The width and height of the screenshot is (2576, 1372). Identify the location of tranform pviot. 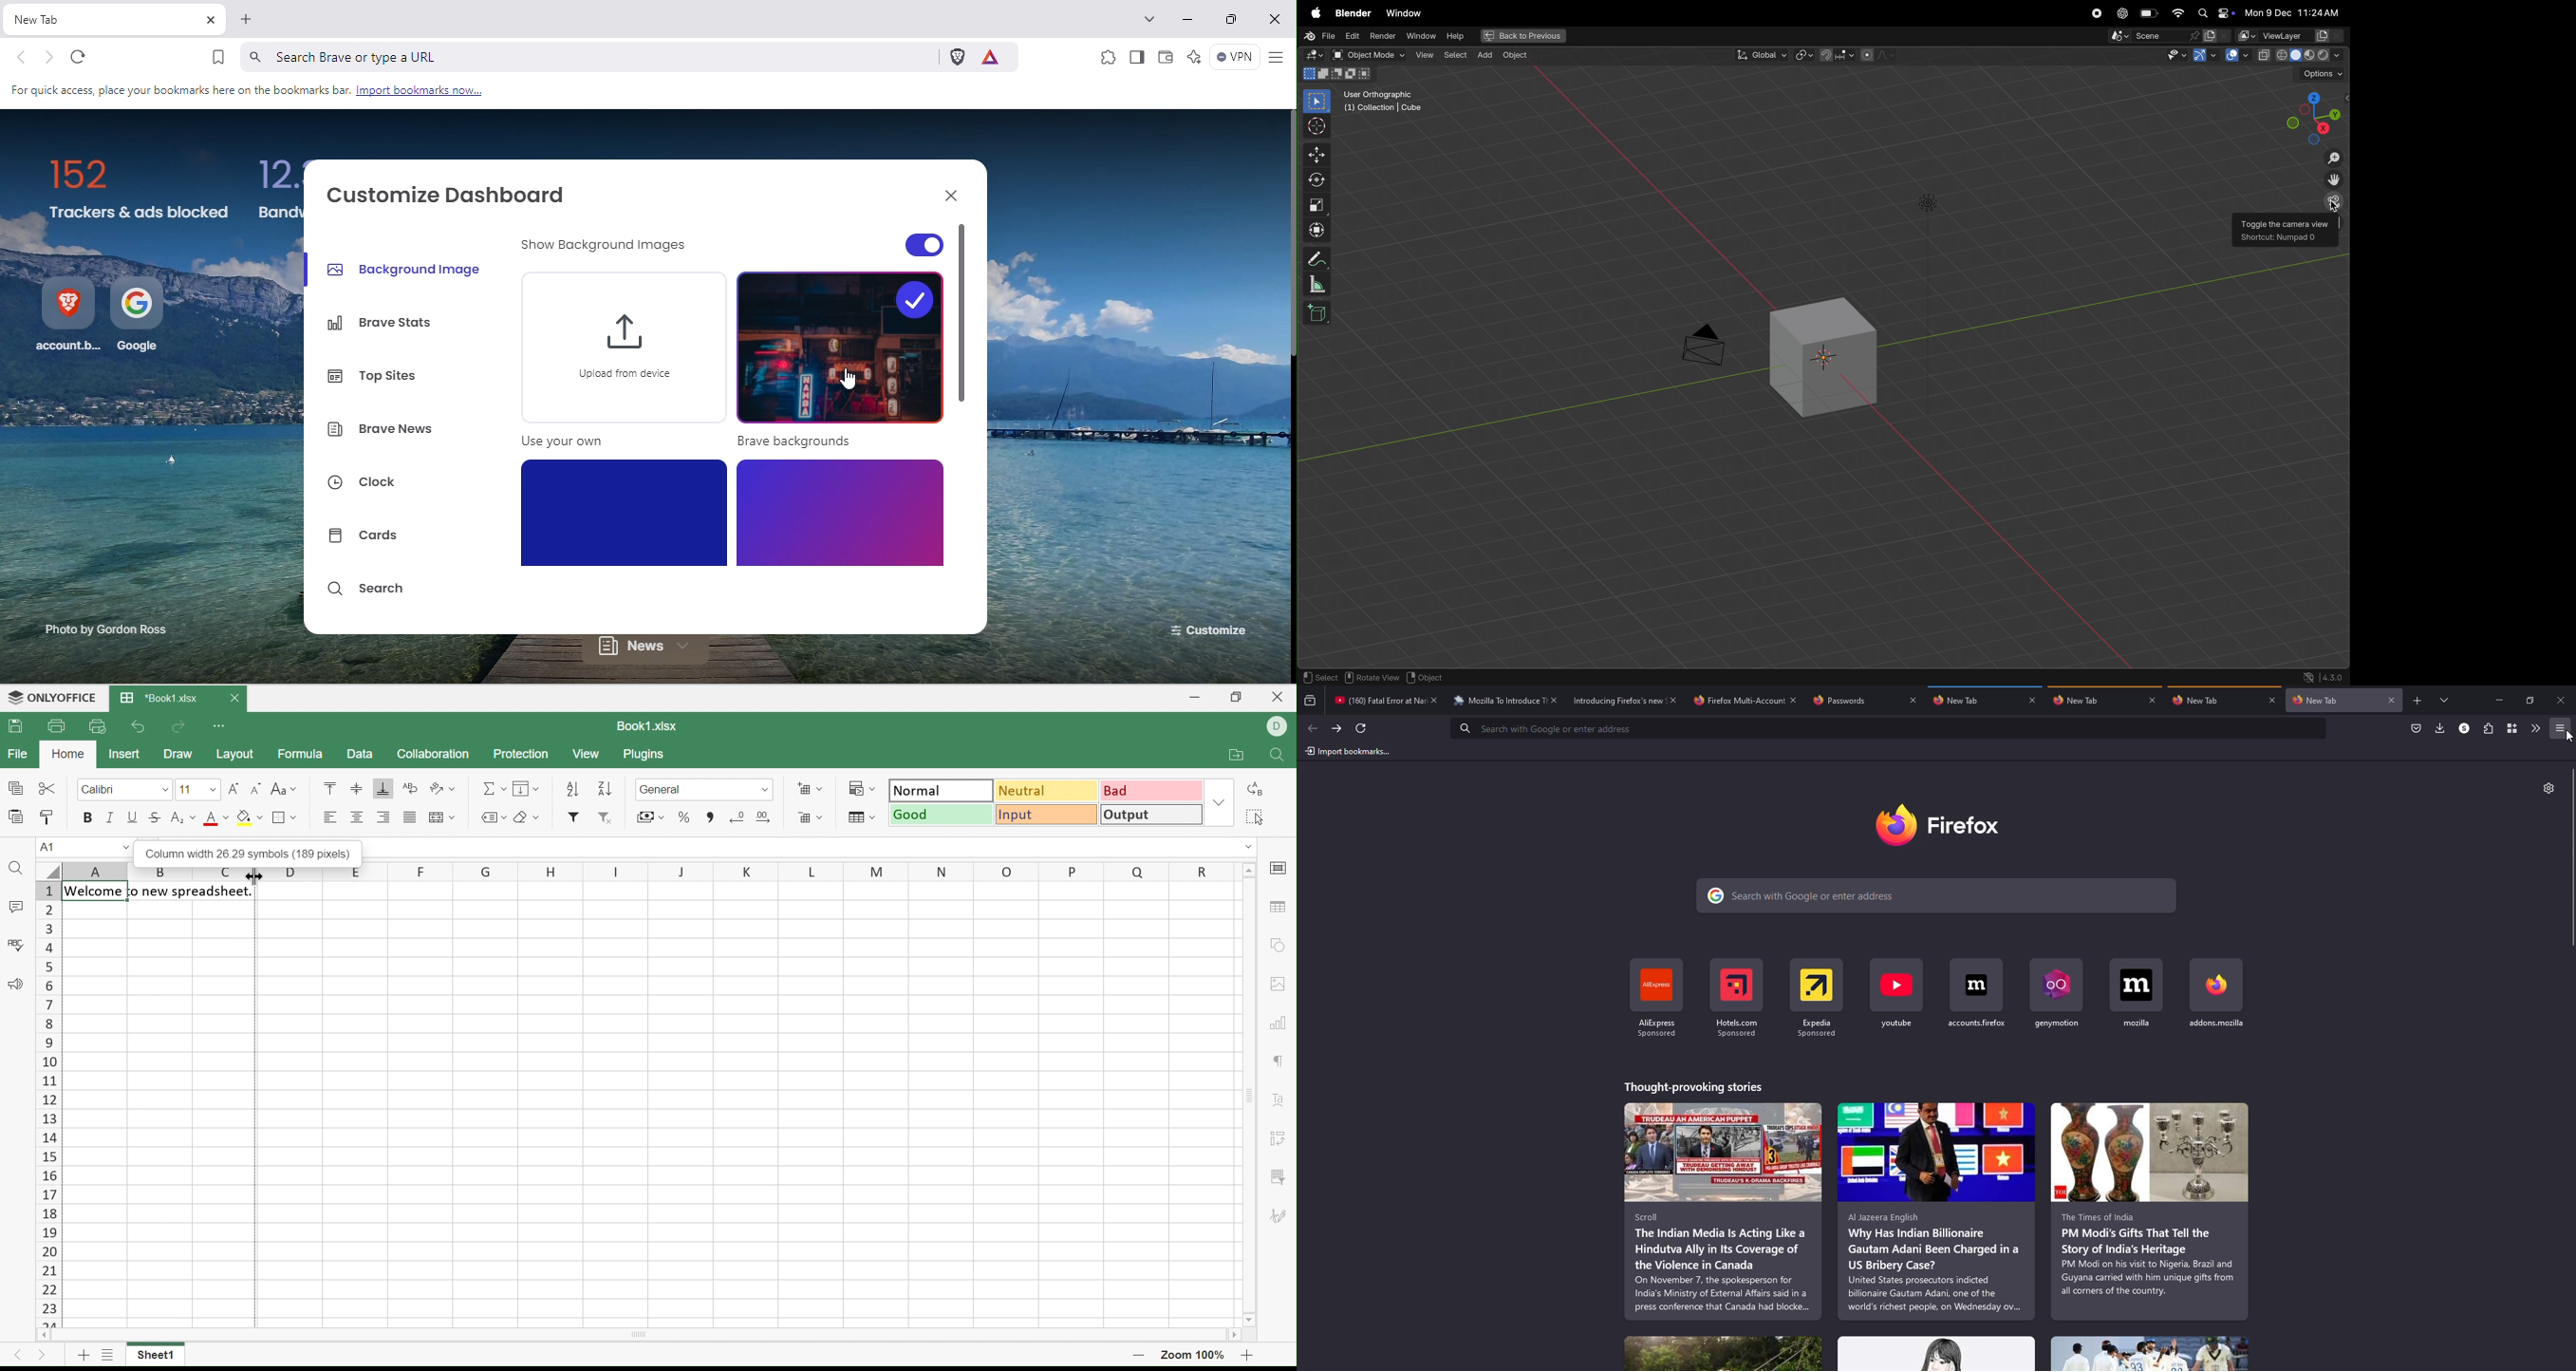
(1806, 55).